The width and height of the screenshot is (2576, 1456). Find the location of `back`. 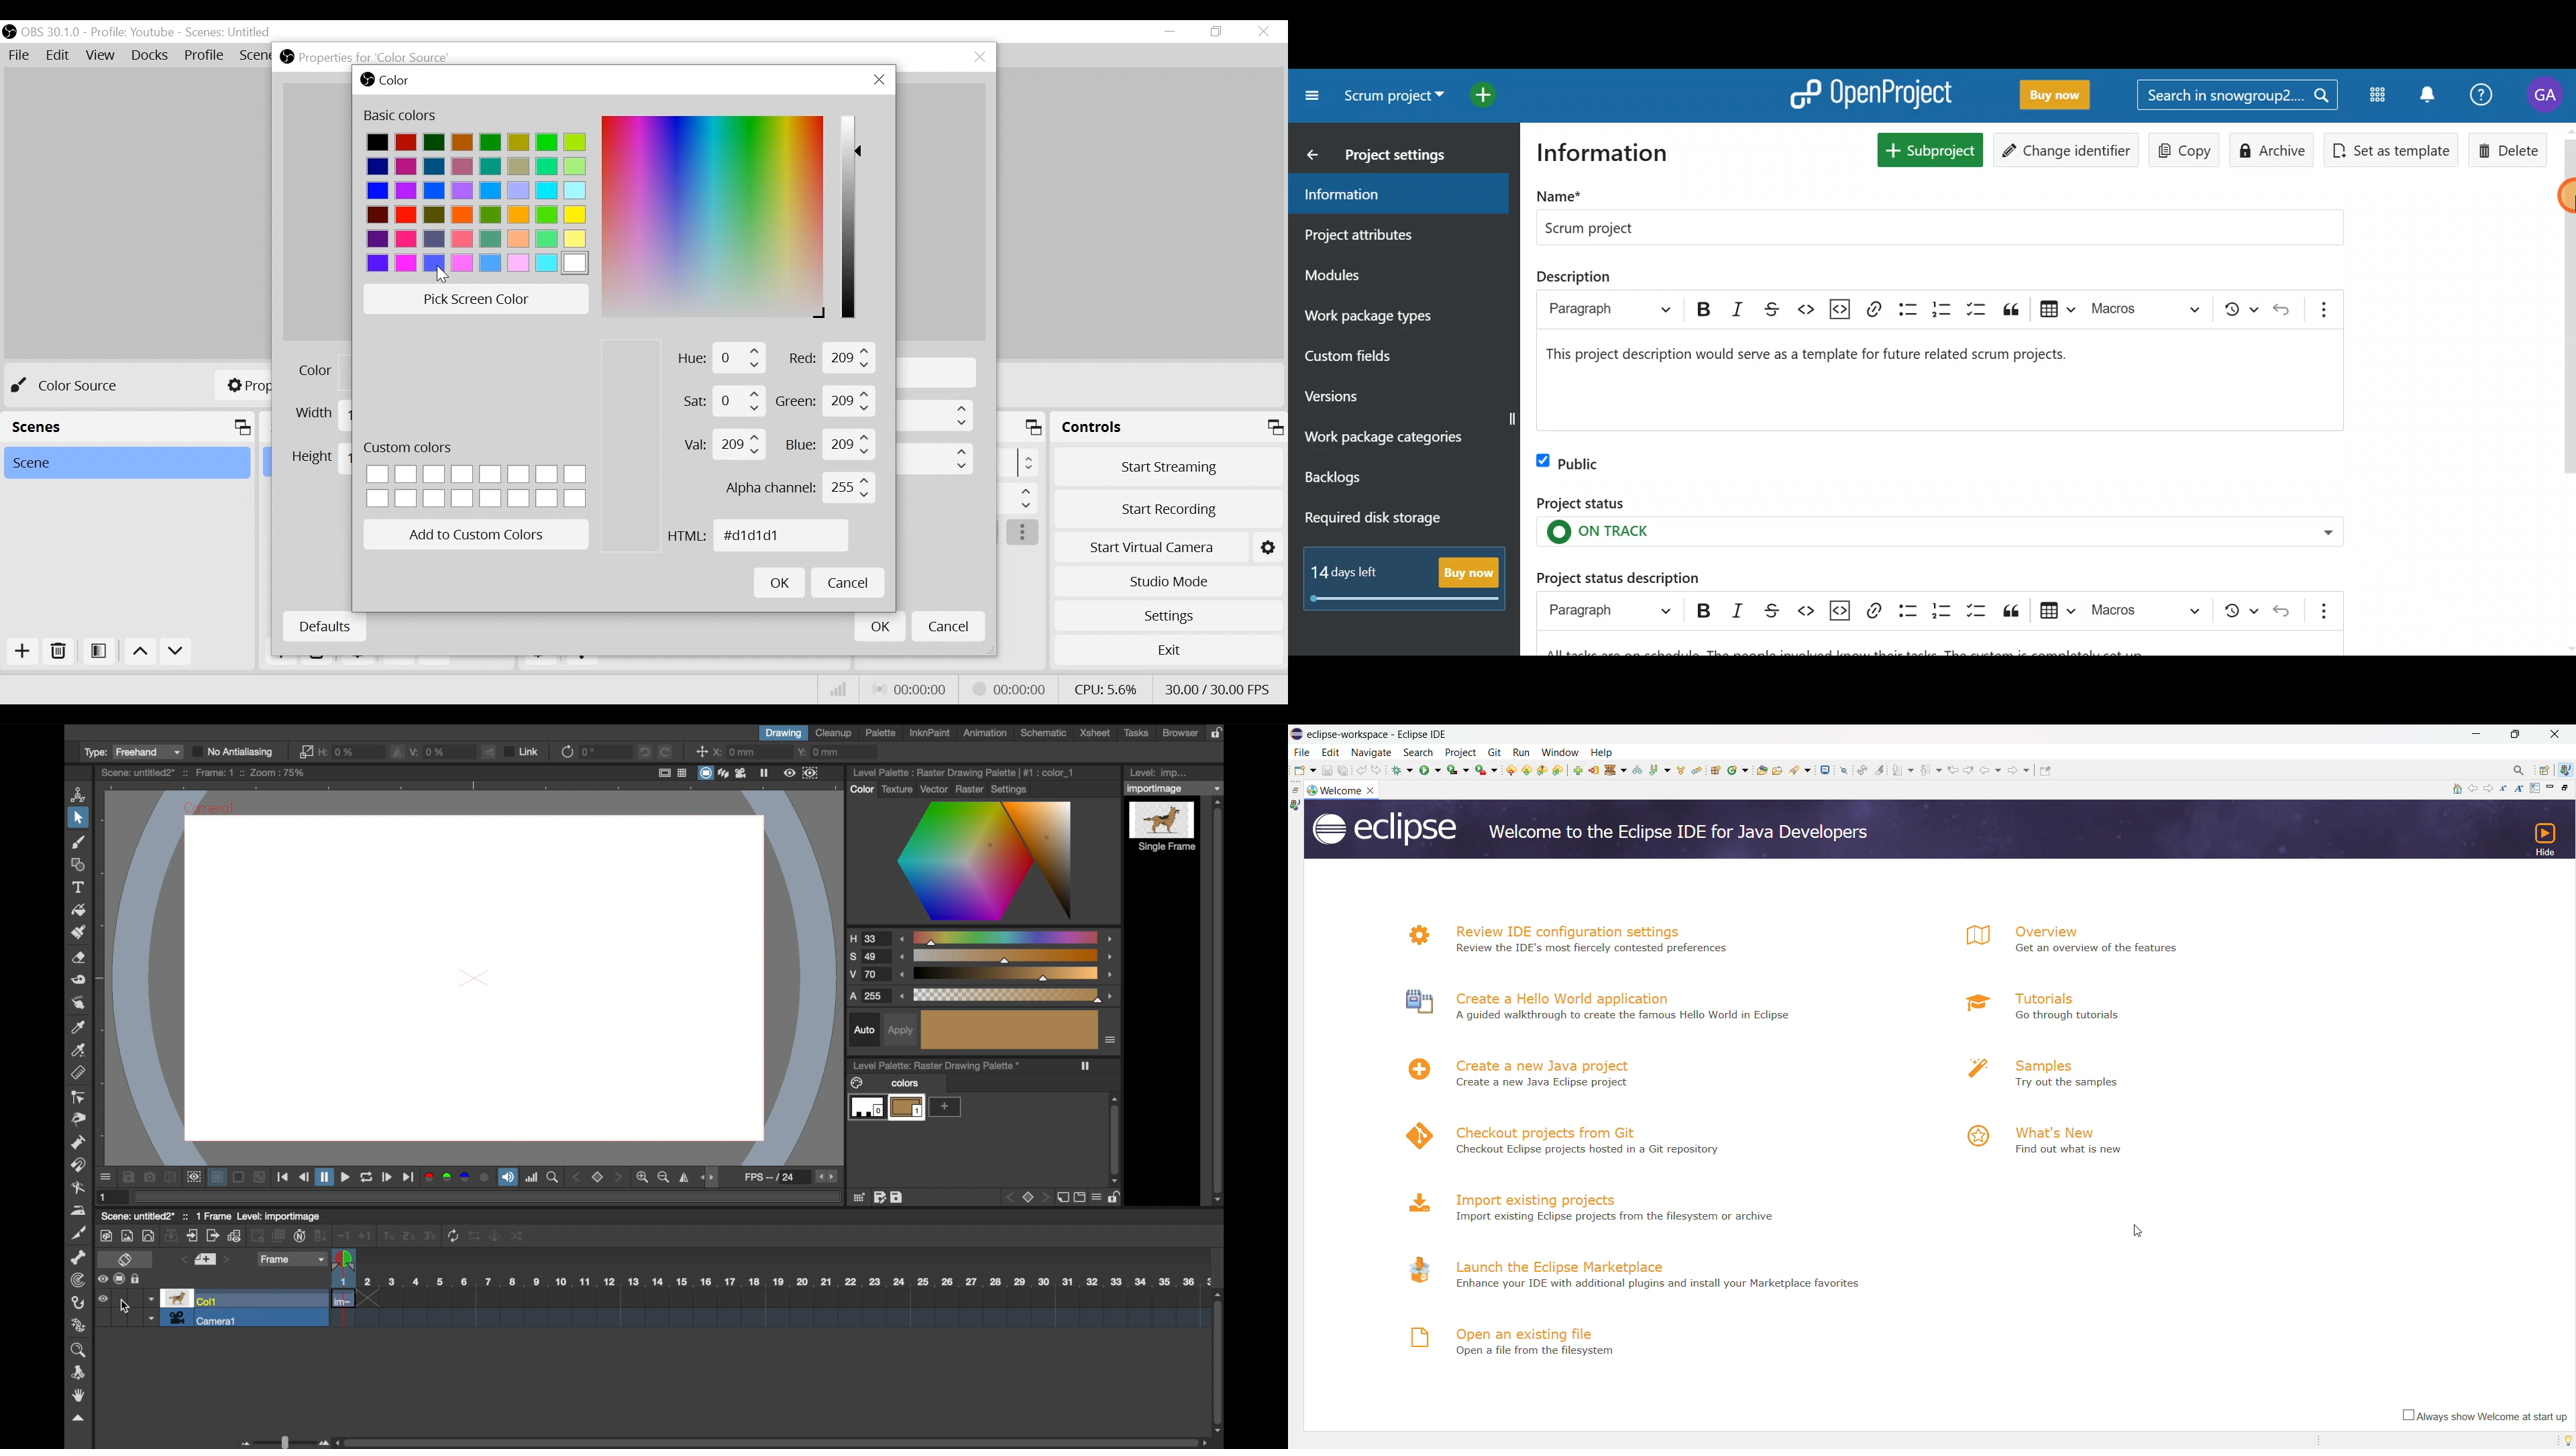

back is located at coordinates (1786, 770).